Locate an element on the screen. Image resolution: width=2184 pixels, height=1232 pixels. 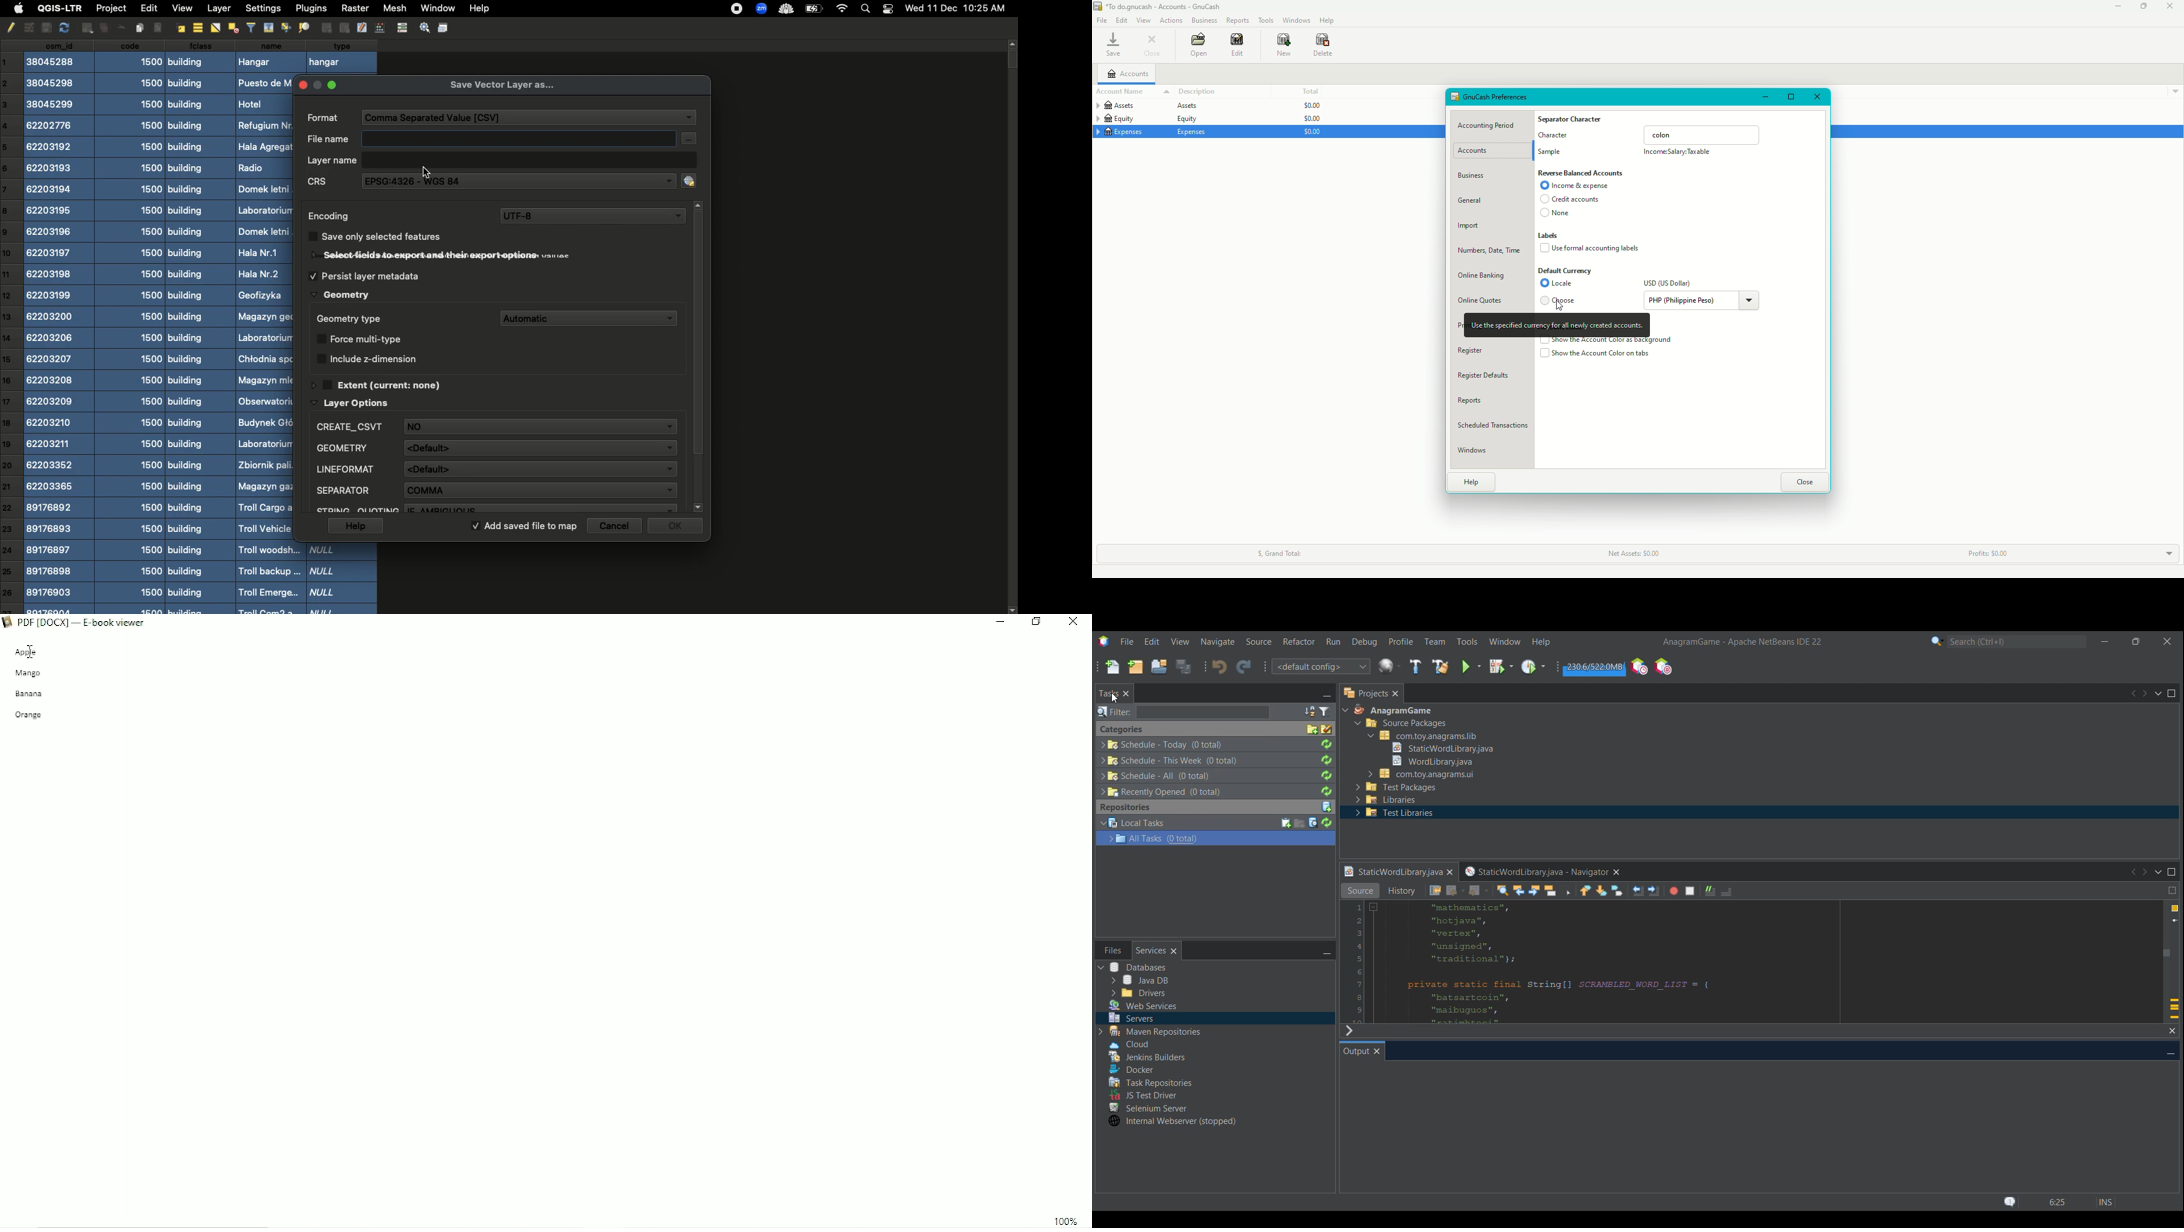
Select fields to export and their export options is located at coordinates (427, 256).